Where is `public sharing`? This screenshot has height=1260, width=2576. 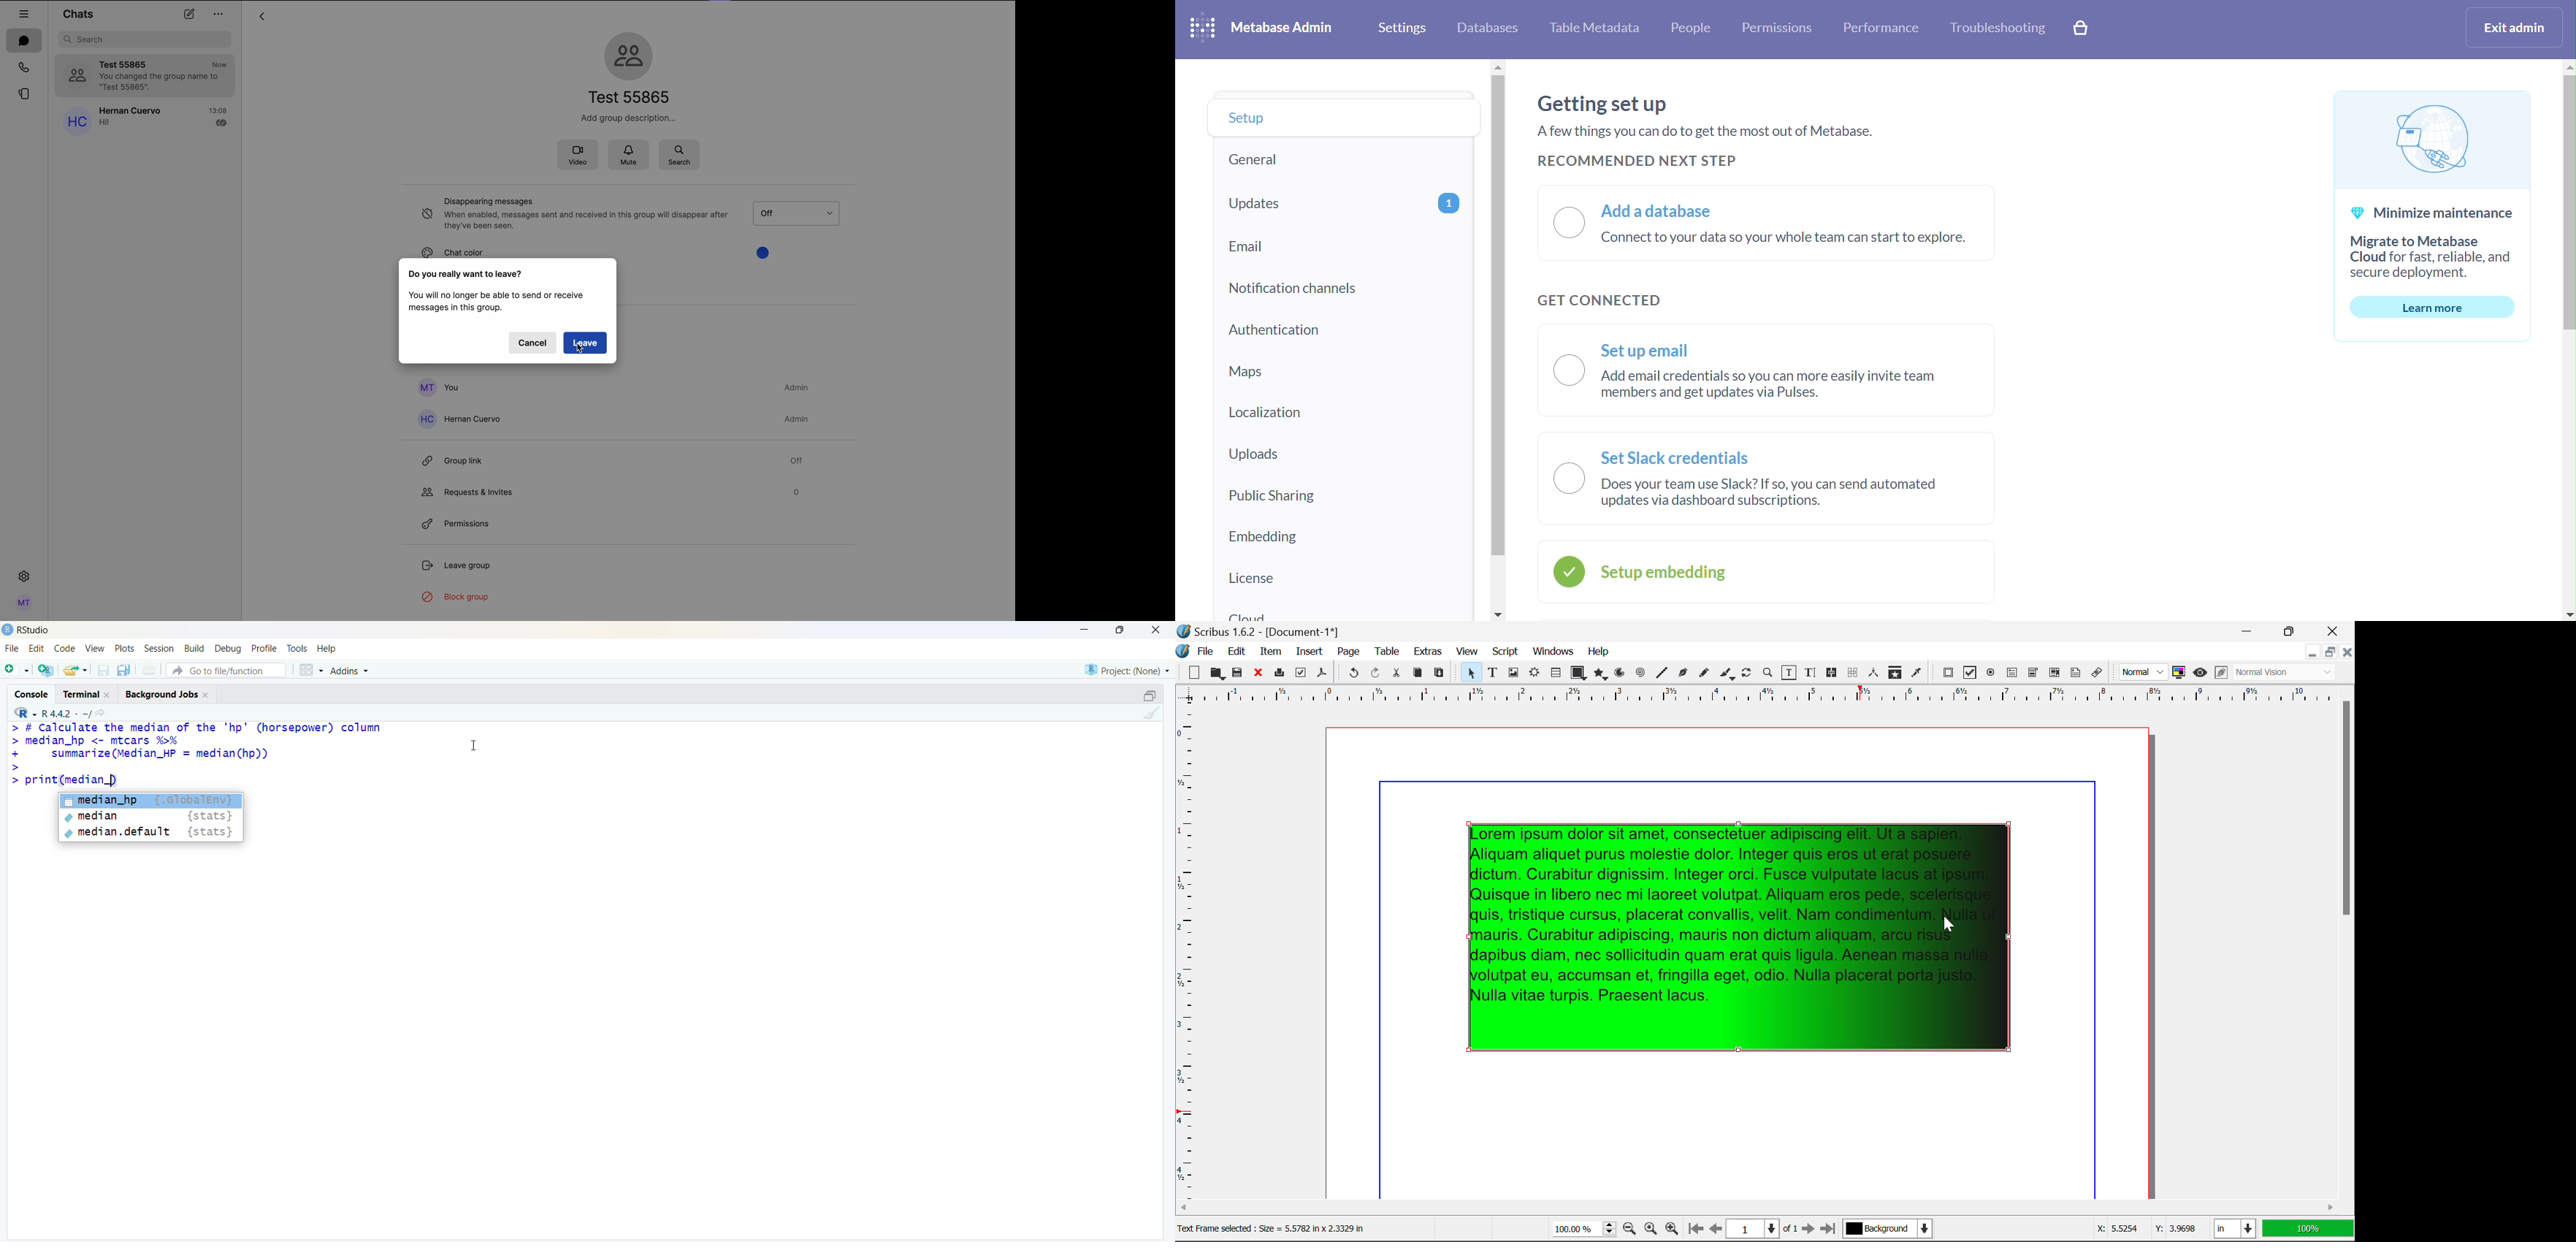
public sharing is located at coordinates (1343, 493).